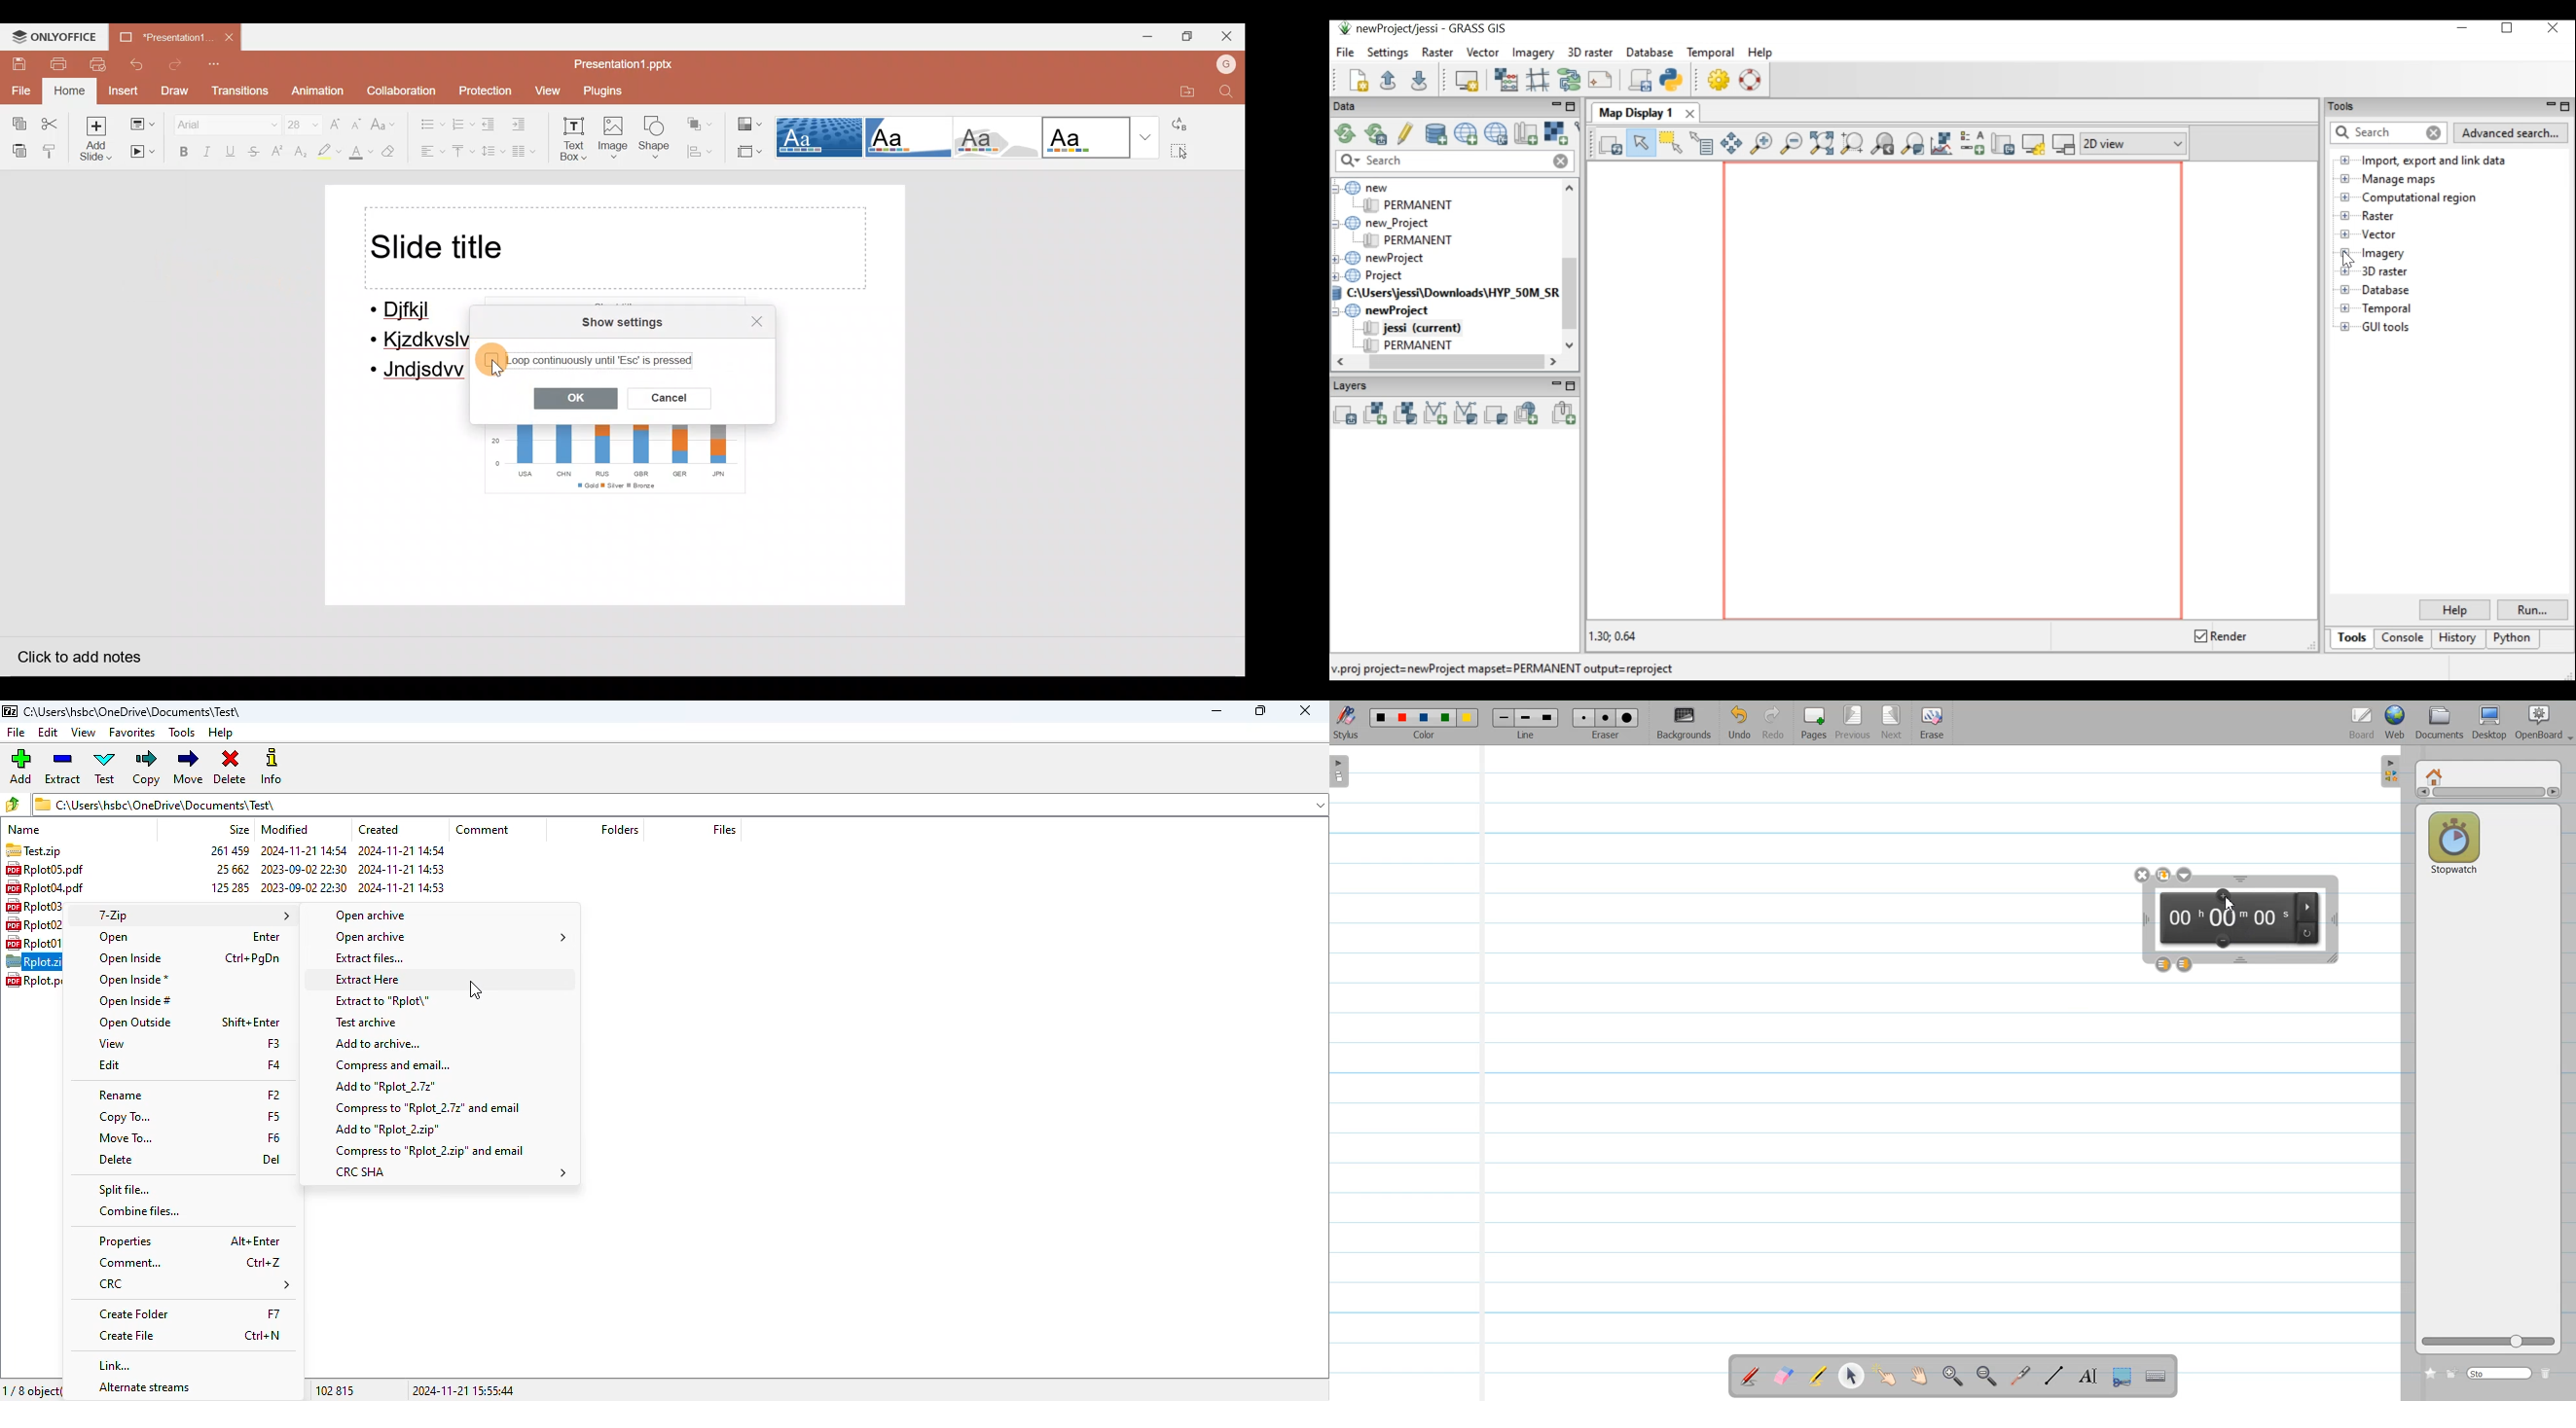  I want to click on Select all, so click(1187, 152).